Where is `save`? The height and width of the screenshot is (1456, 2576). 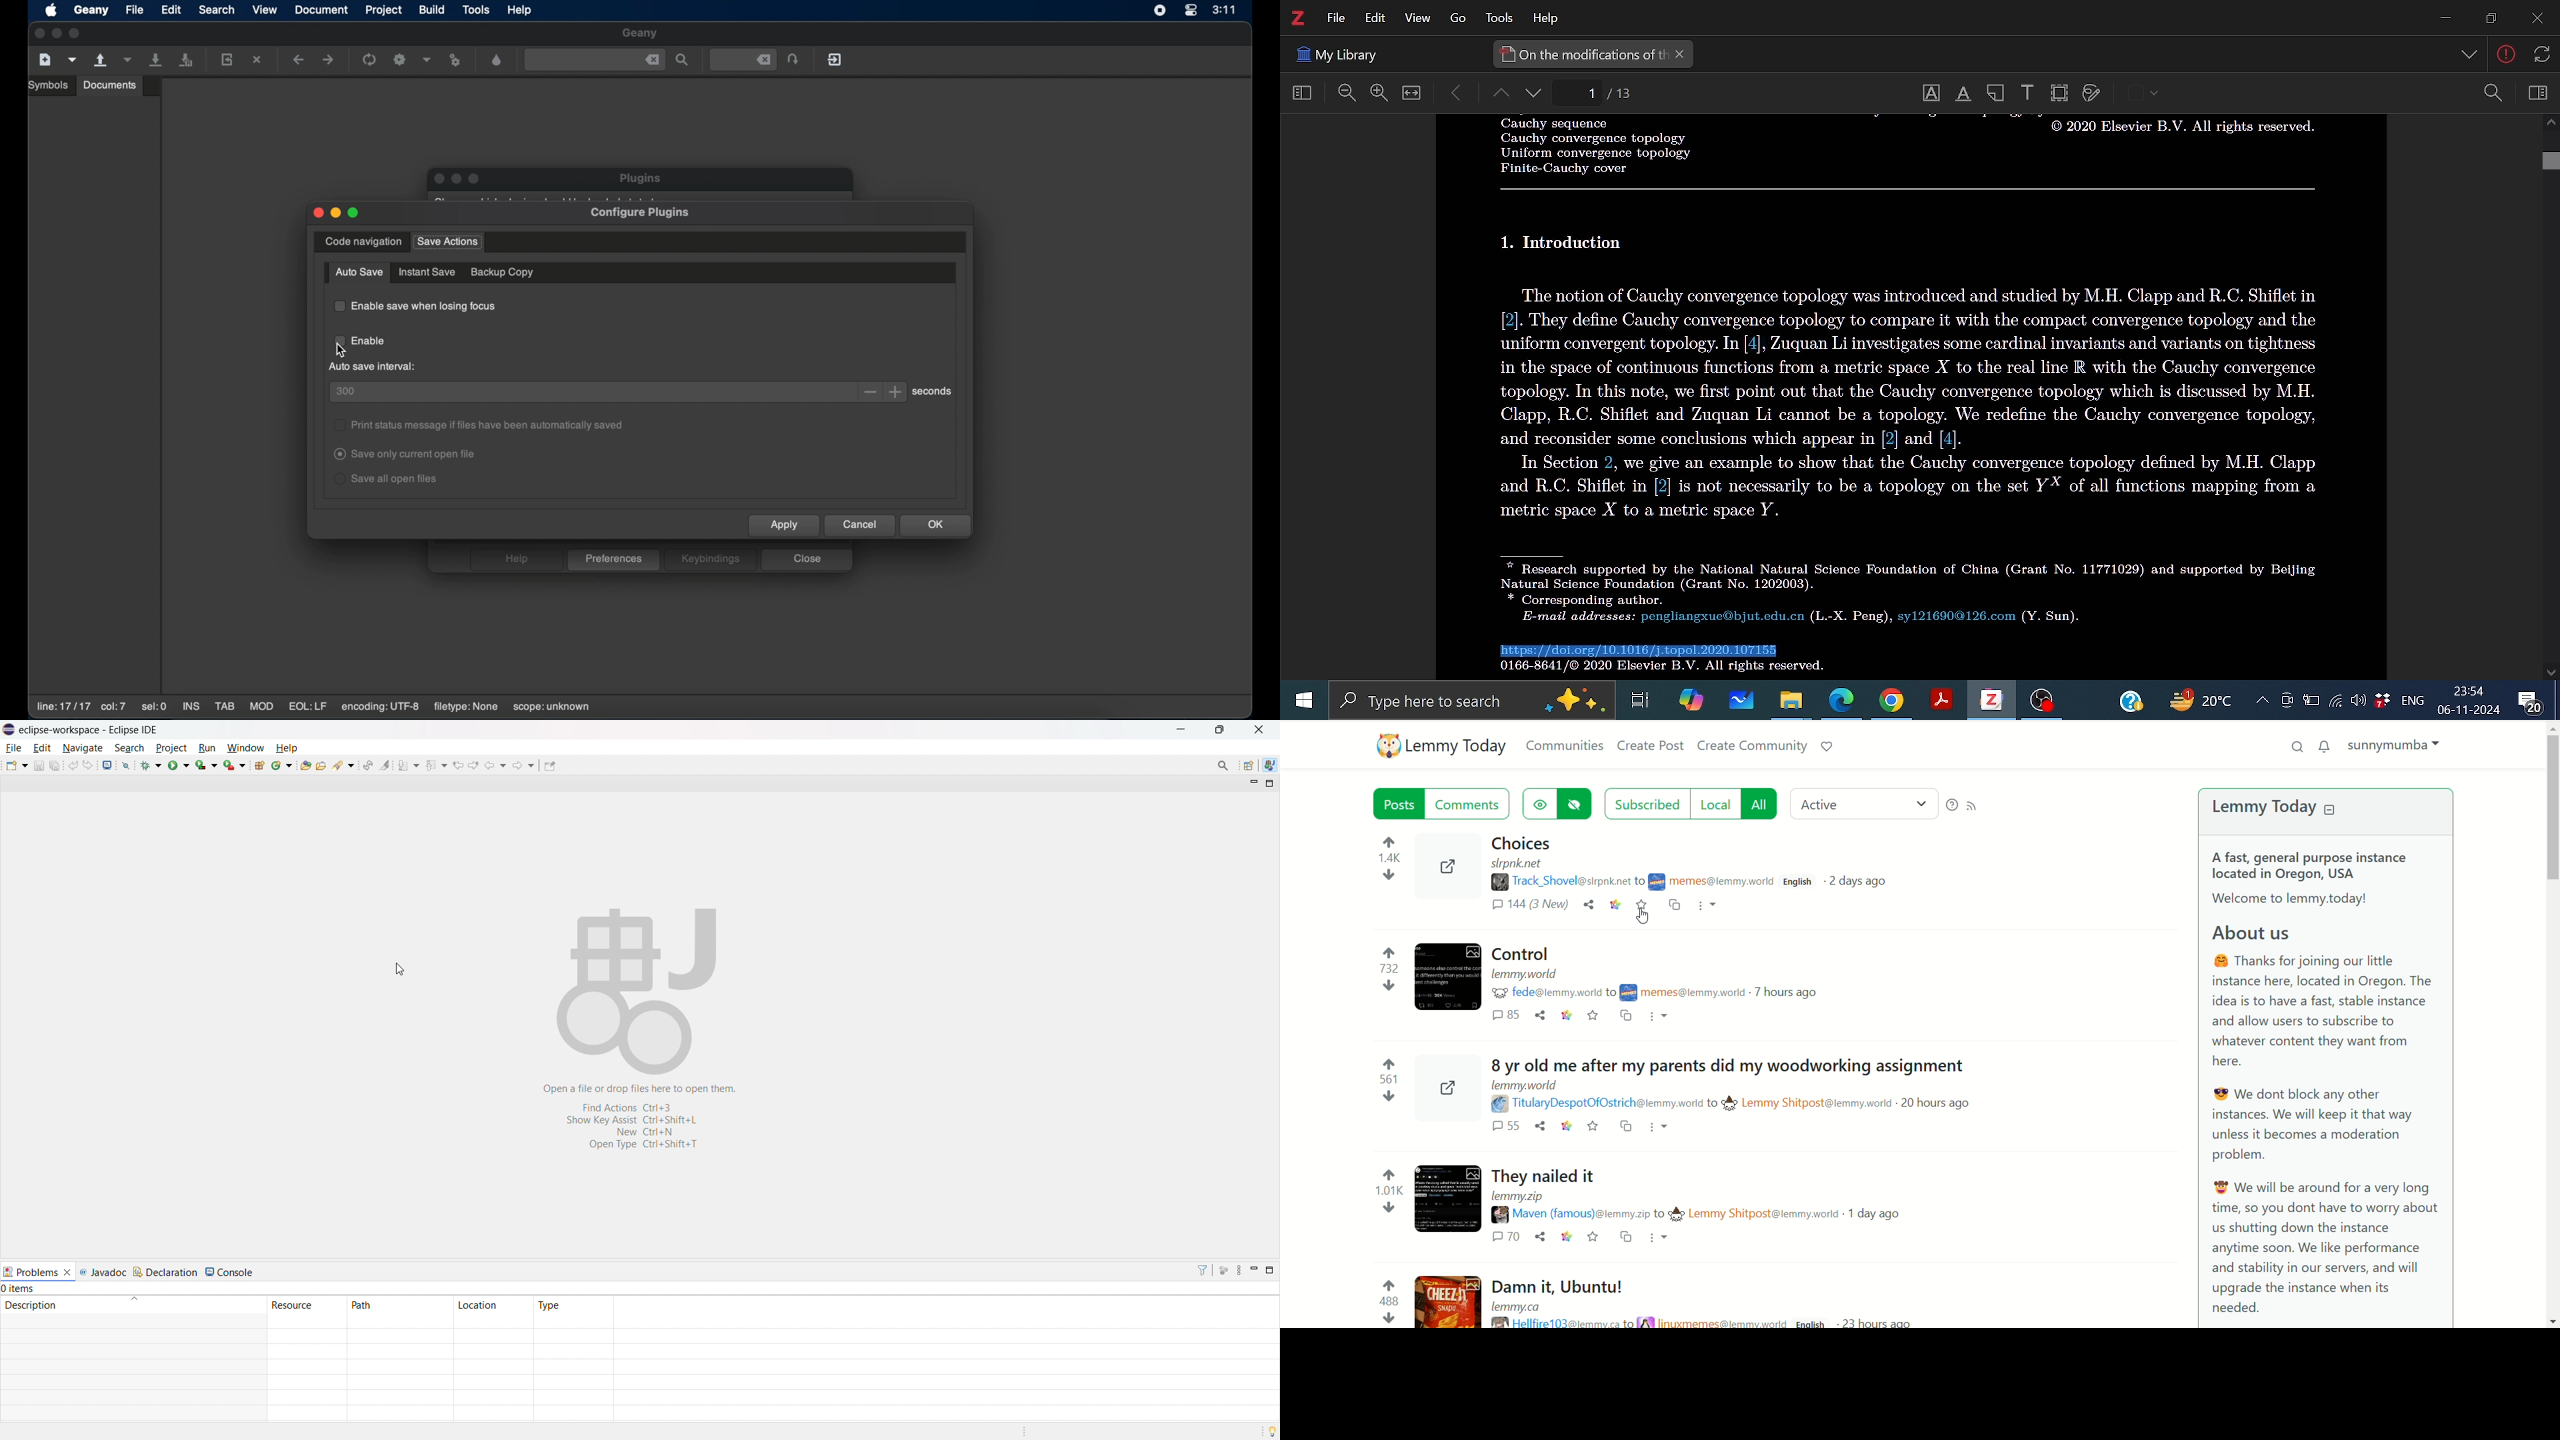
save is located at coordinates (1641, 905).